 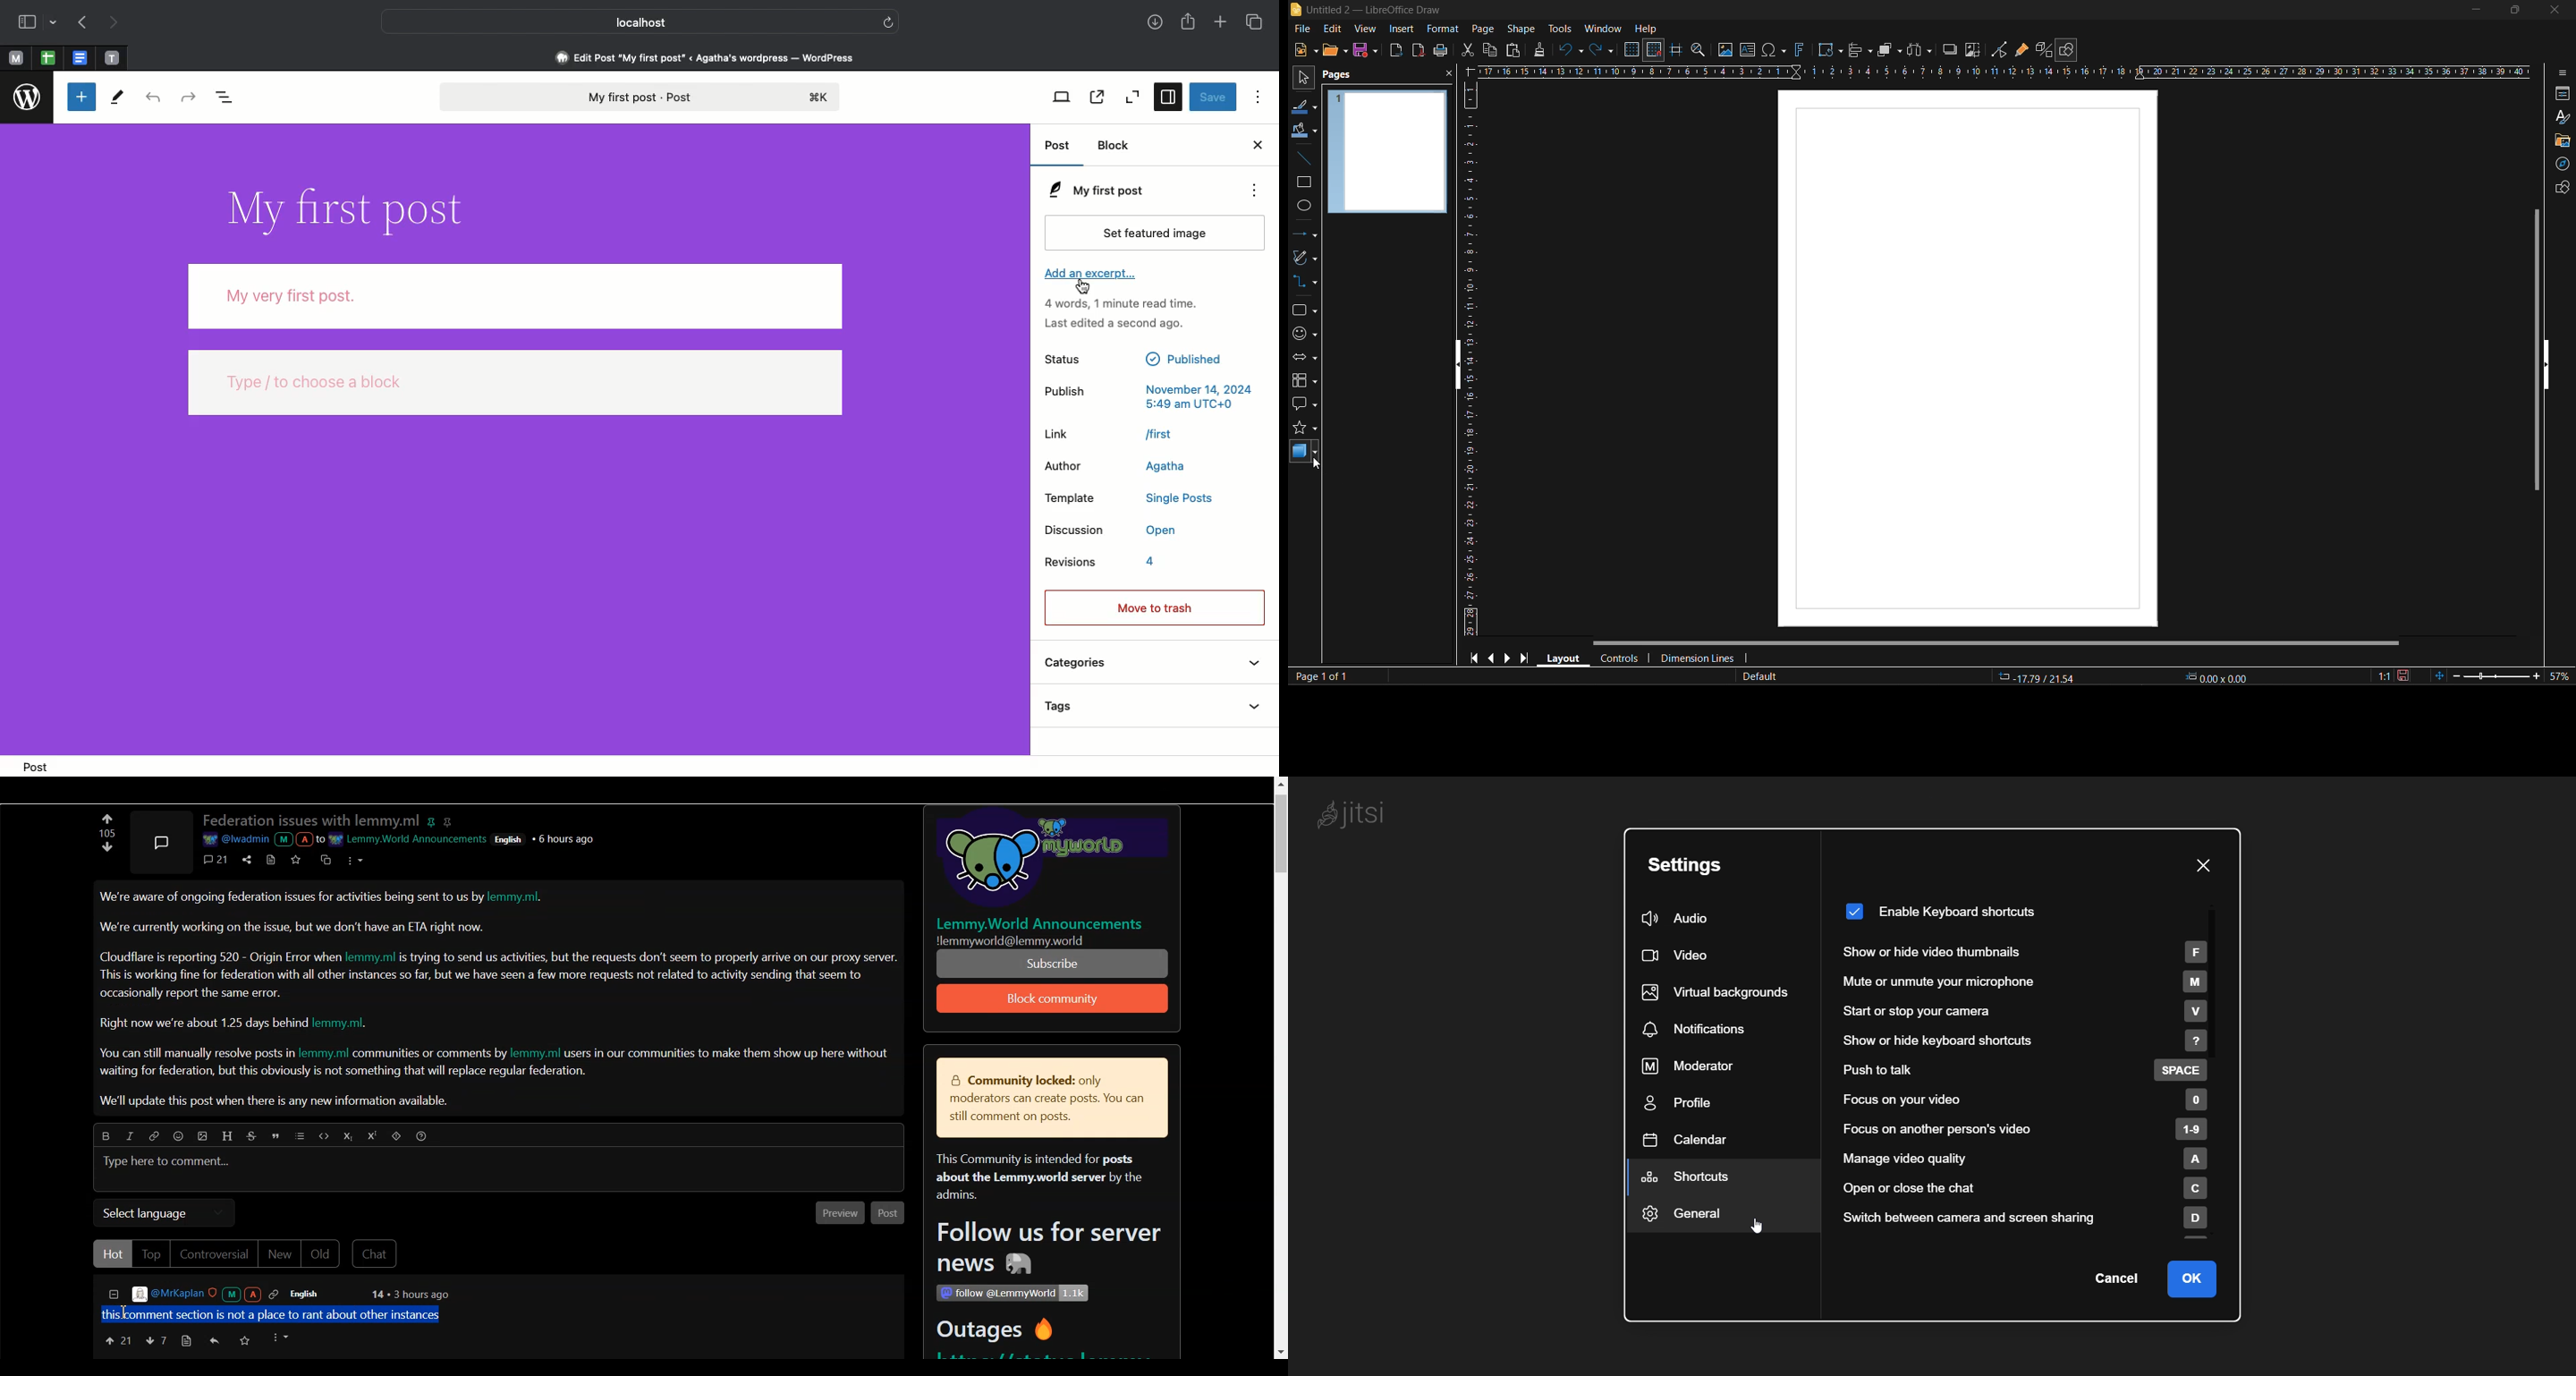 What do you see at coordinates (354, 859) in the screenshot?
I see `options` at bounding box center [354, 859].